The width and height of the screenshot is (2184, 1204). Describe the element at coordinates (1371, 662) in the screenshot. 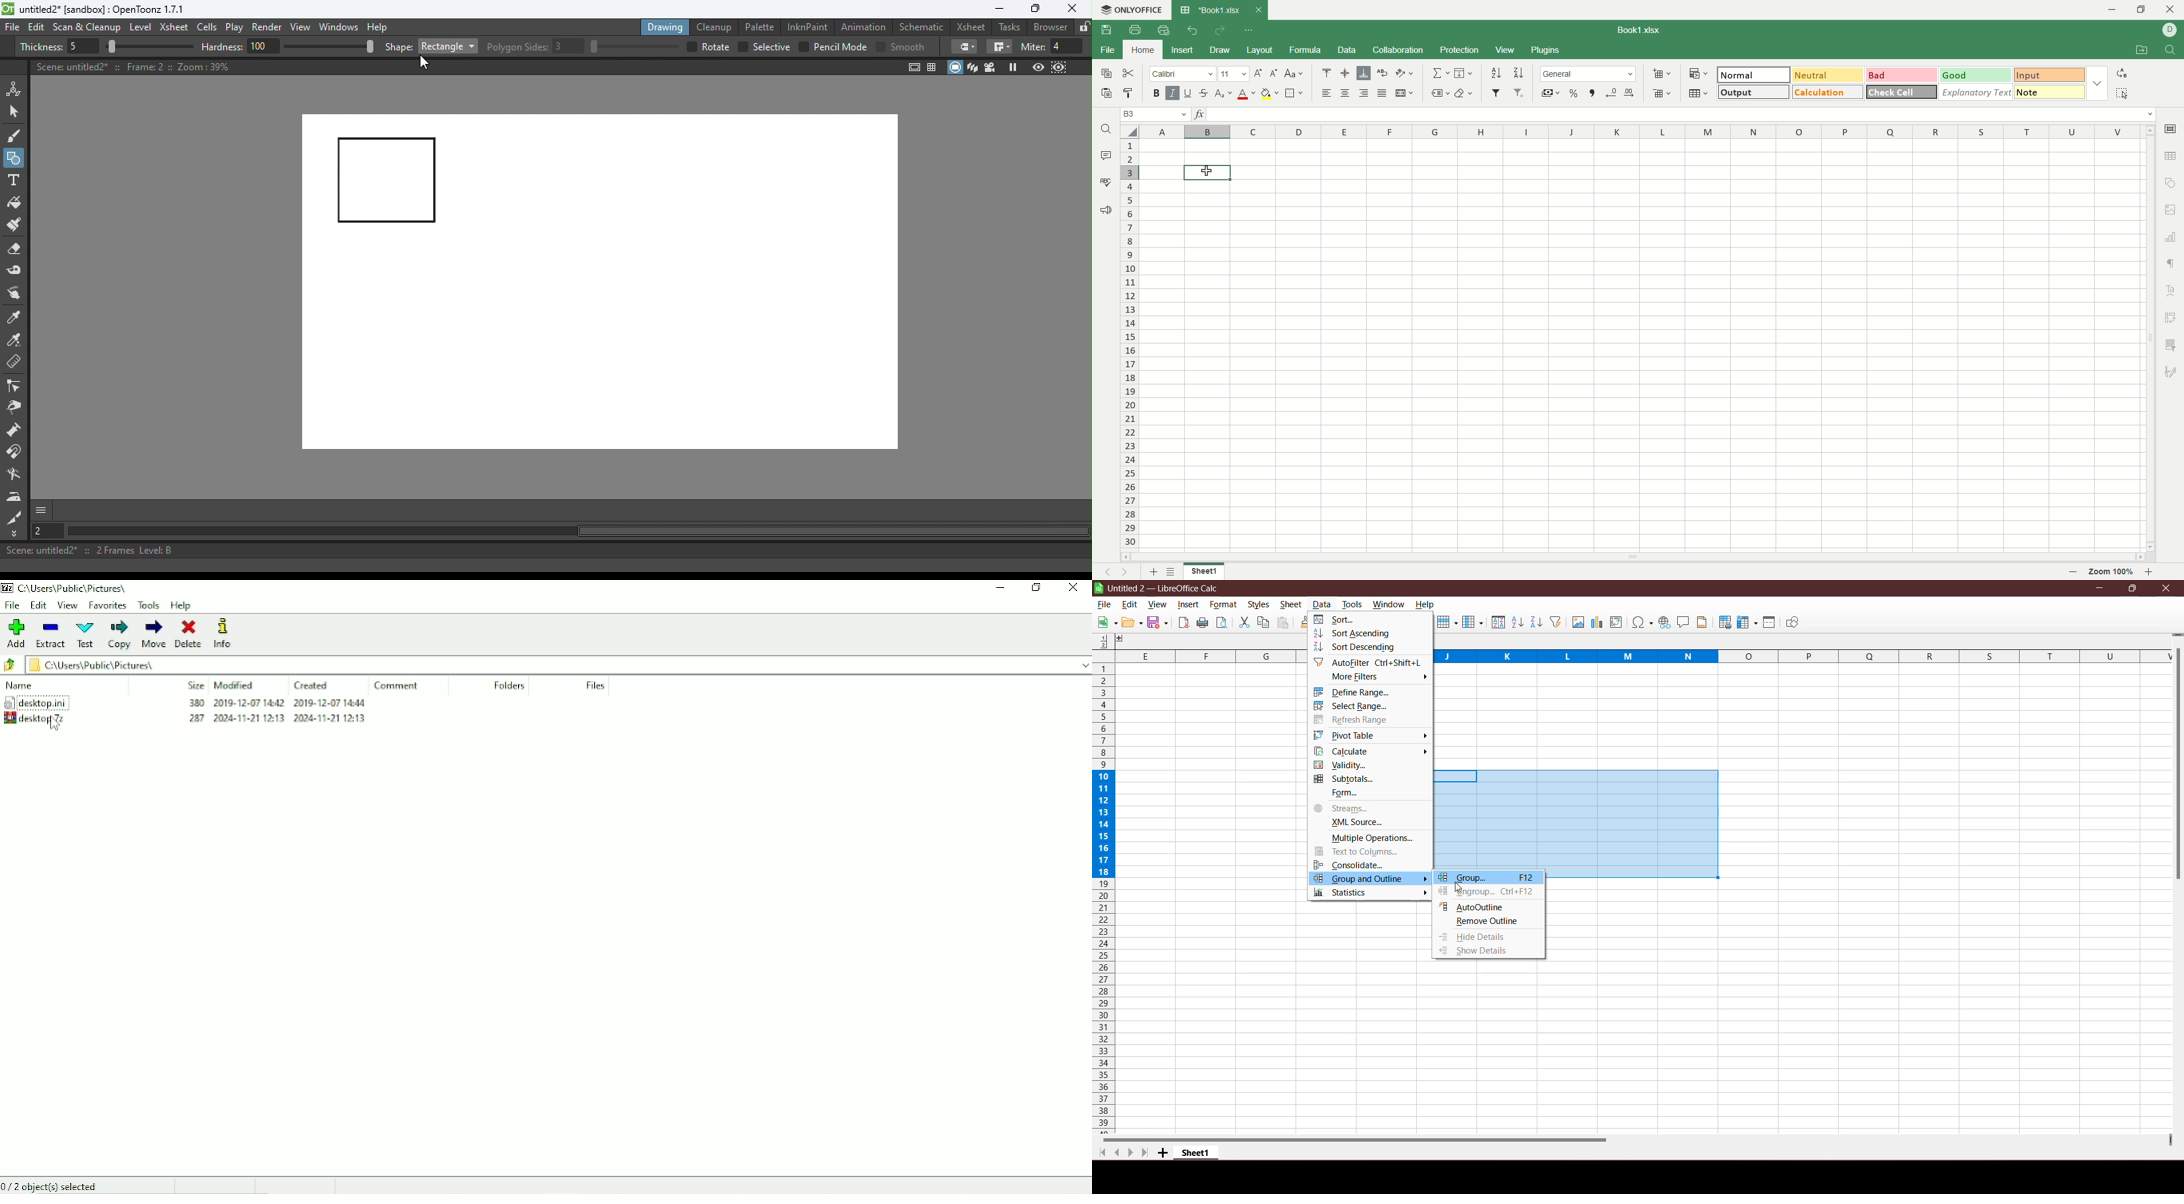

I see `AutoFilter` at that location.